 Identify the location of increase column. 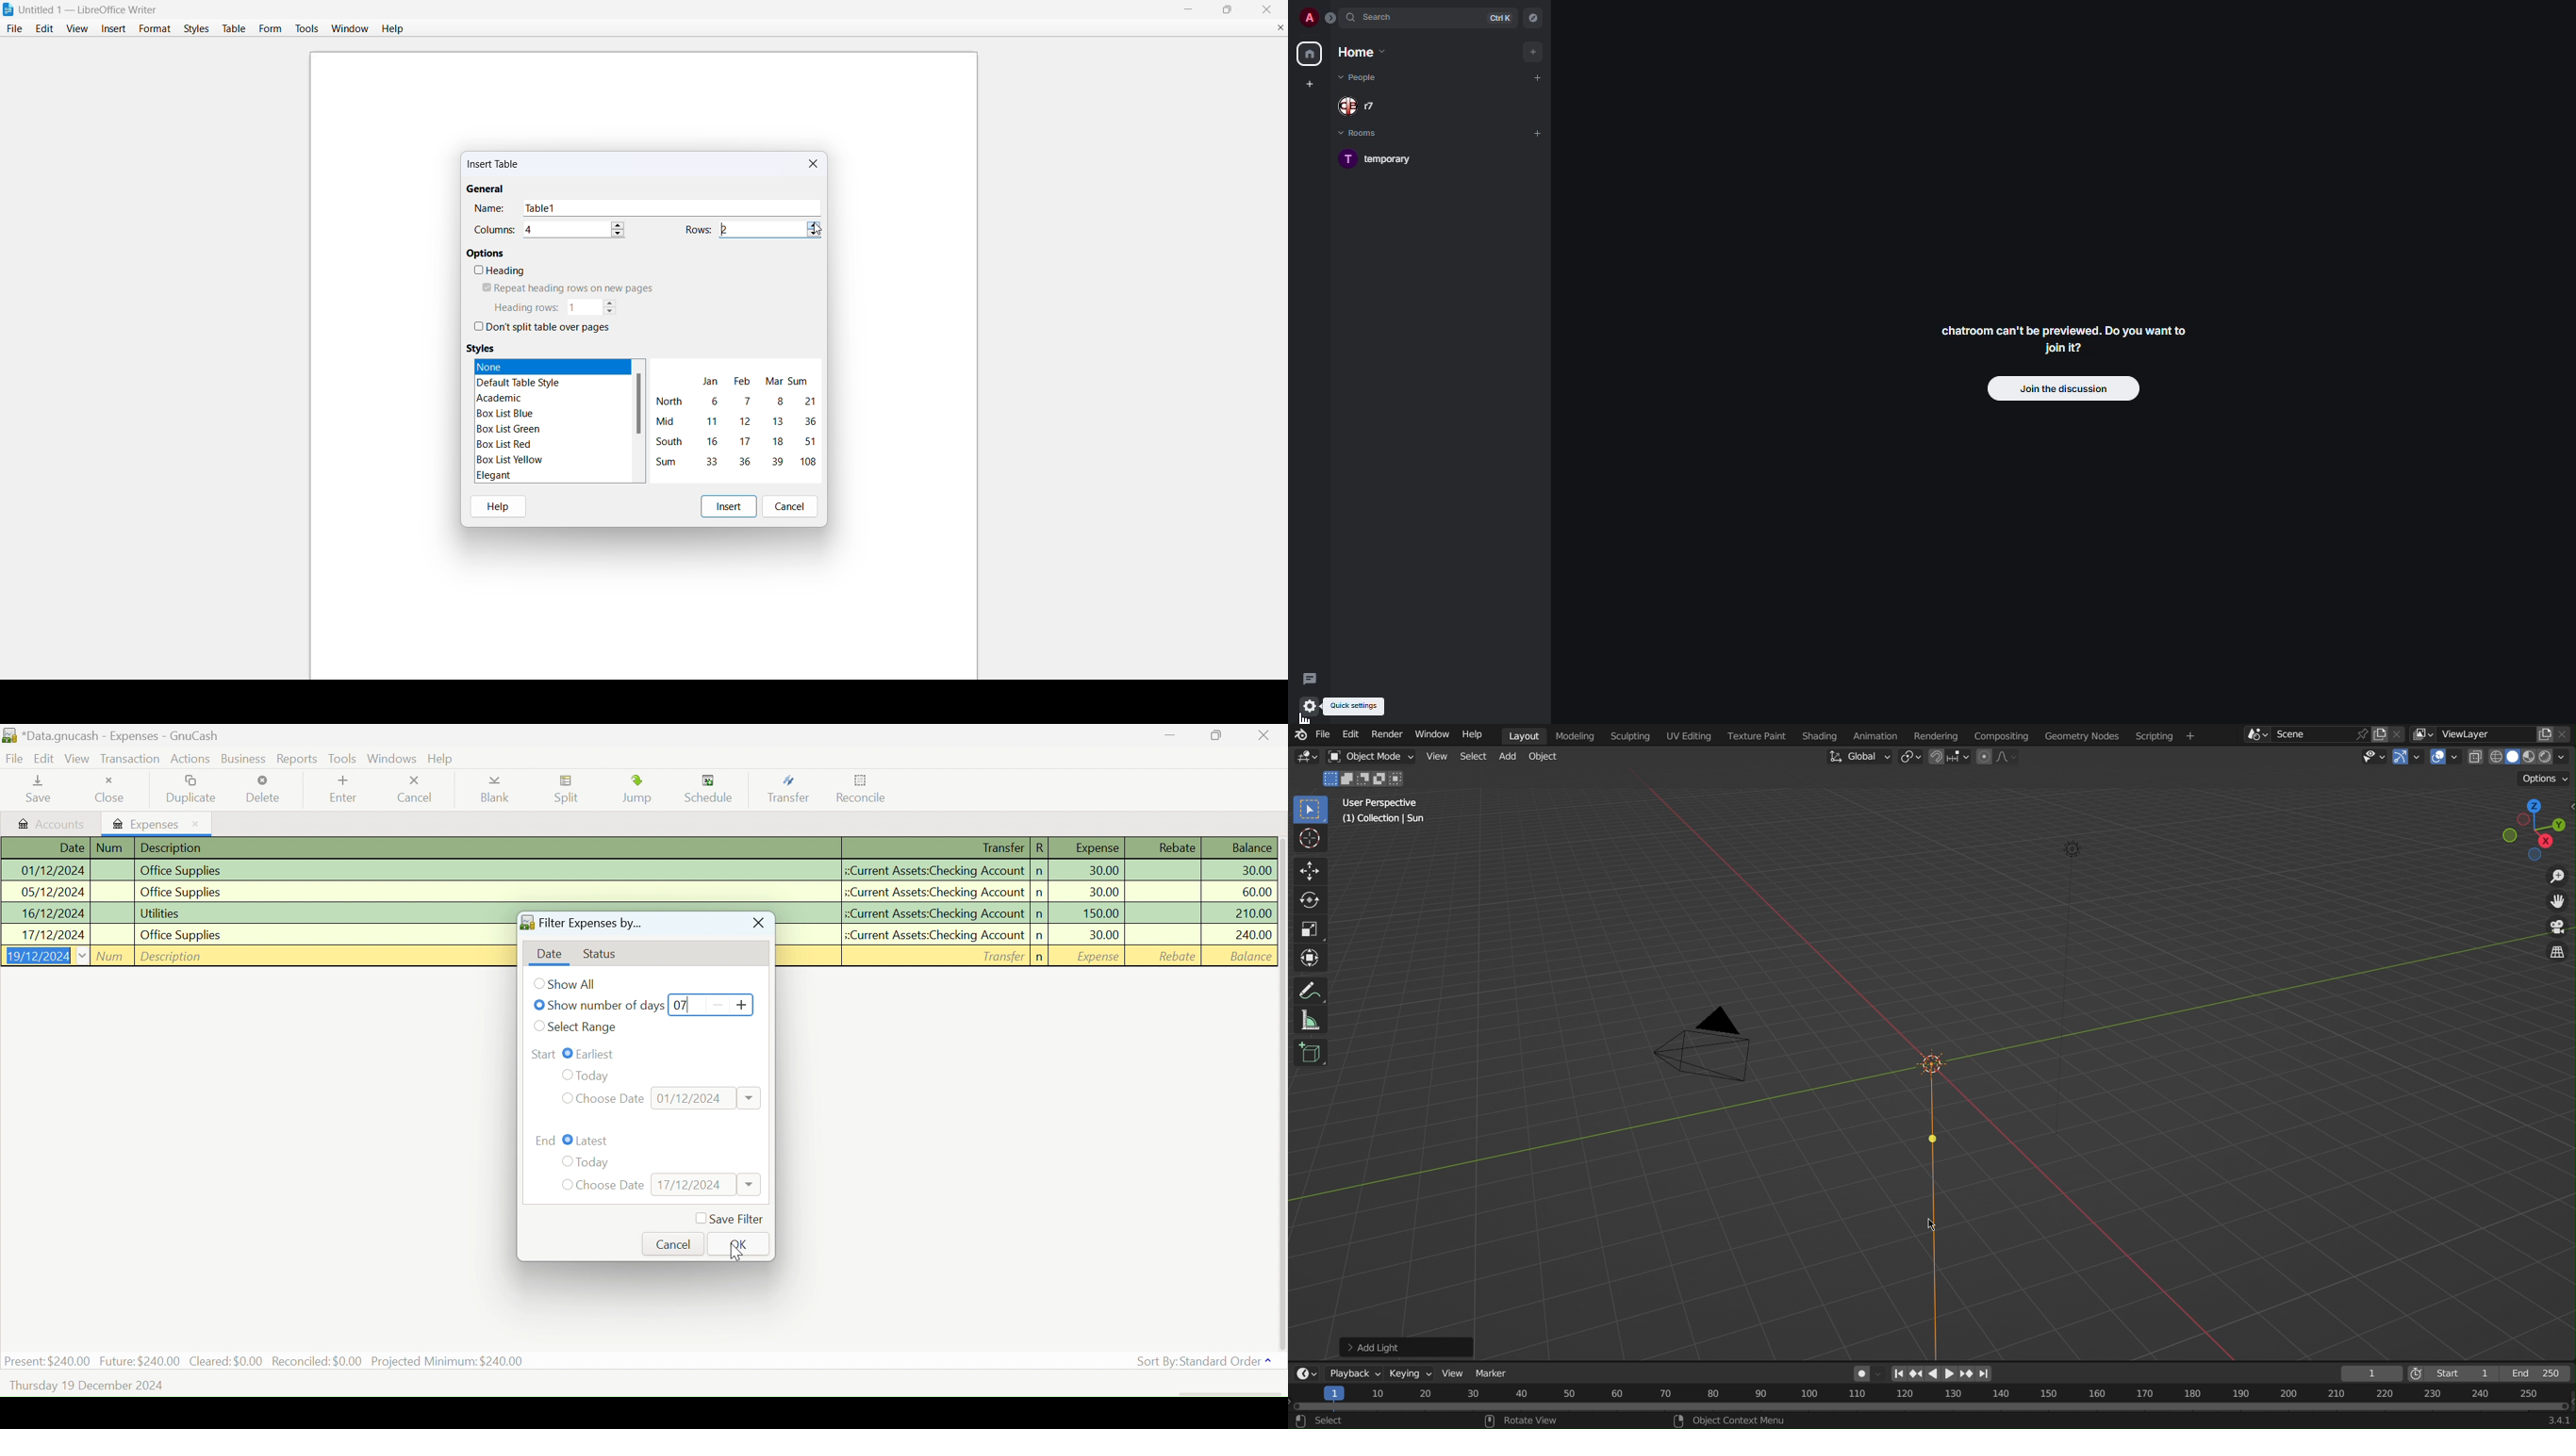
(621, 223).